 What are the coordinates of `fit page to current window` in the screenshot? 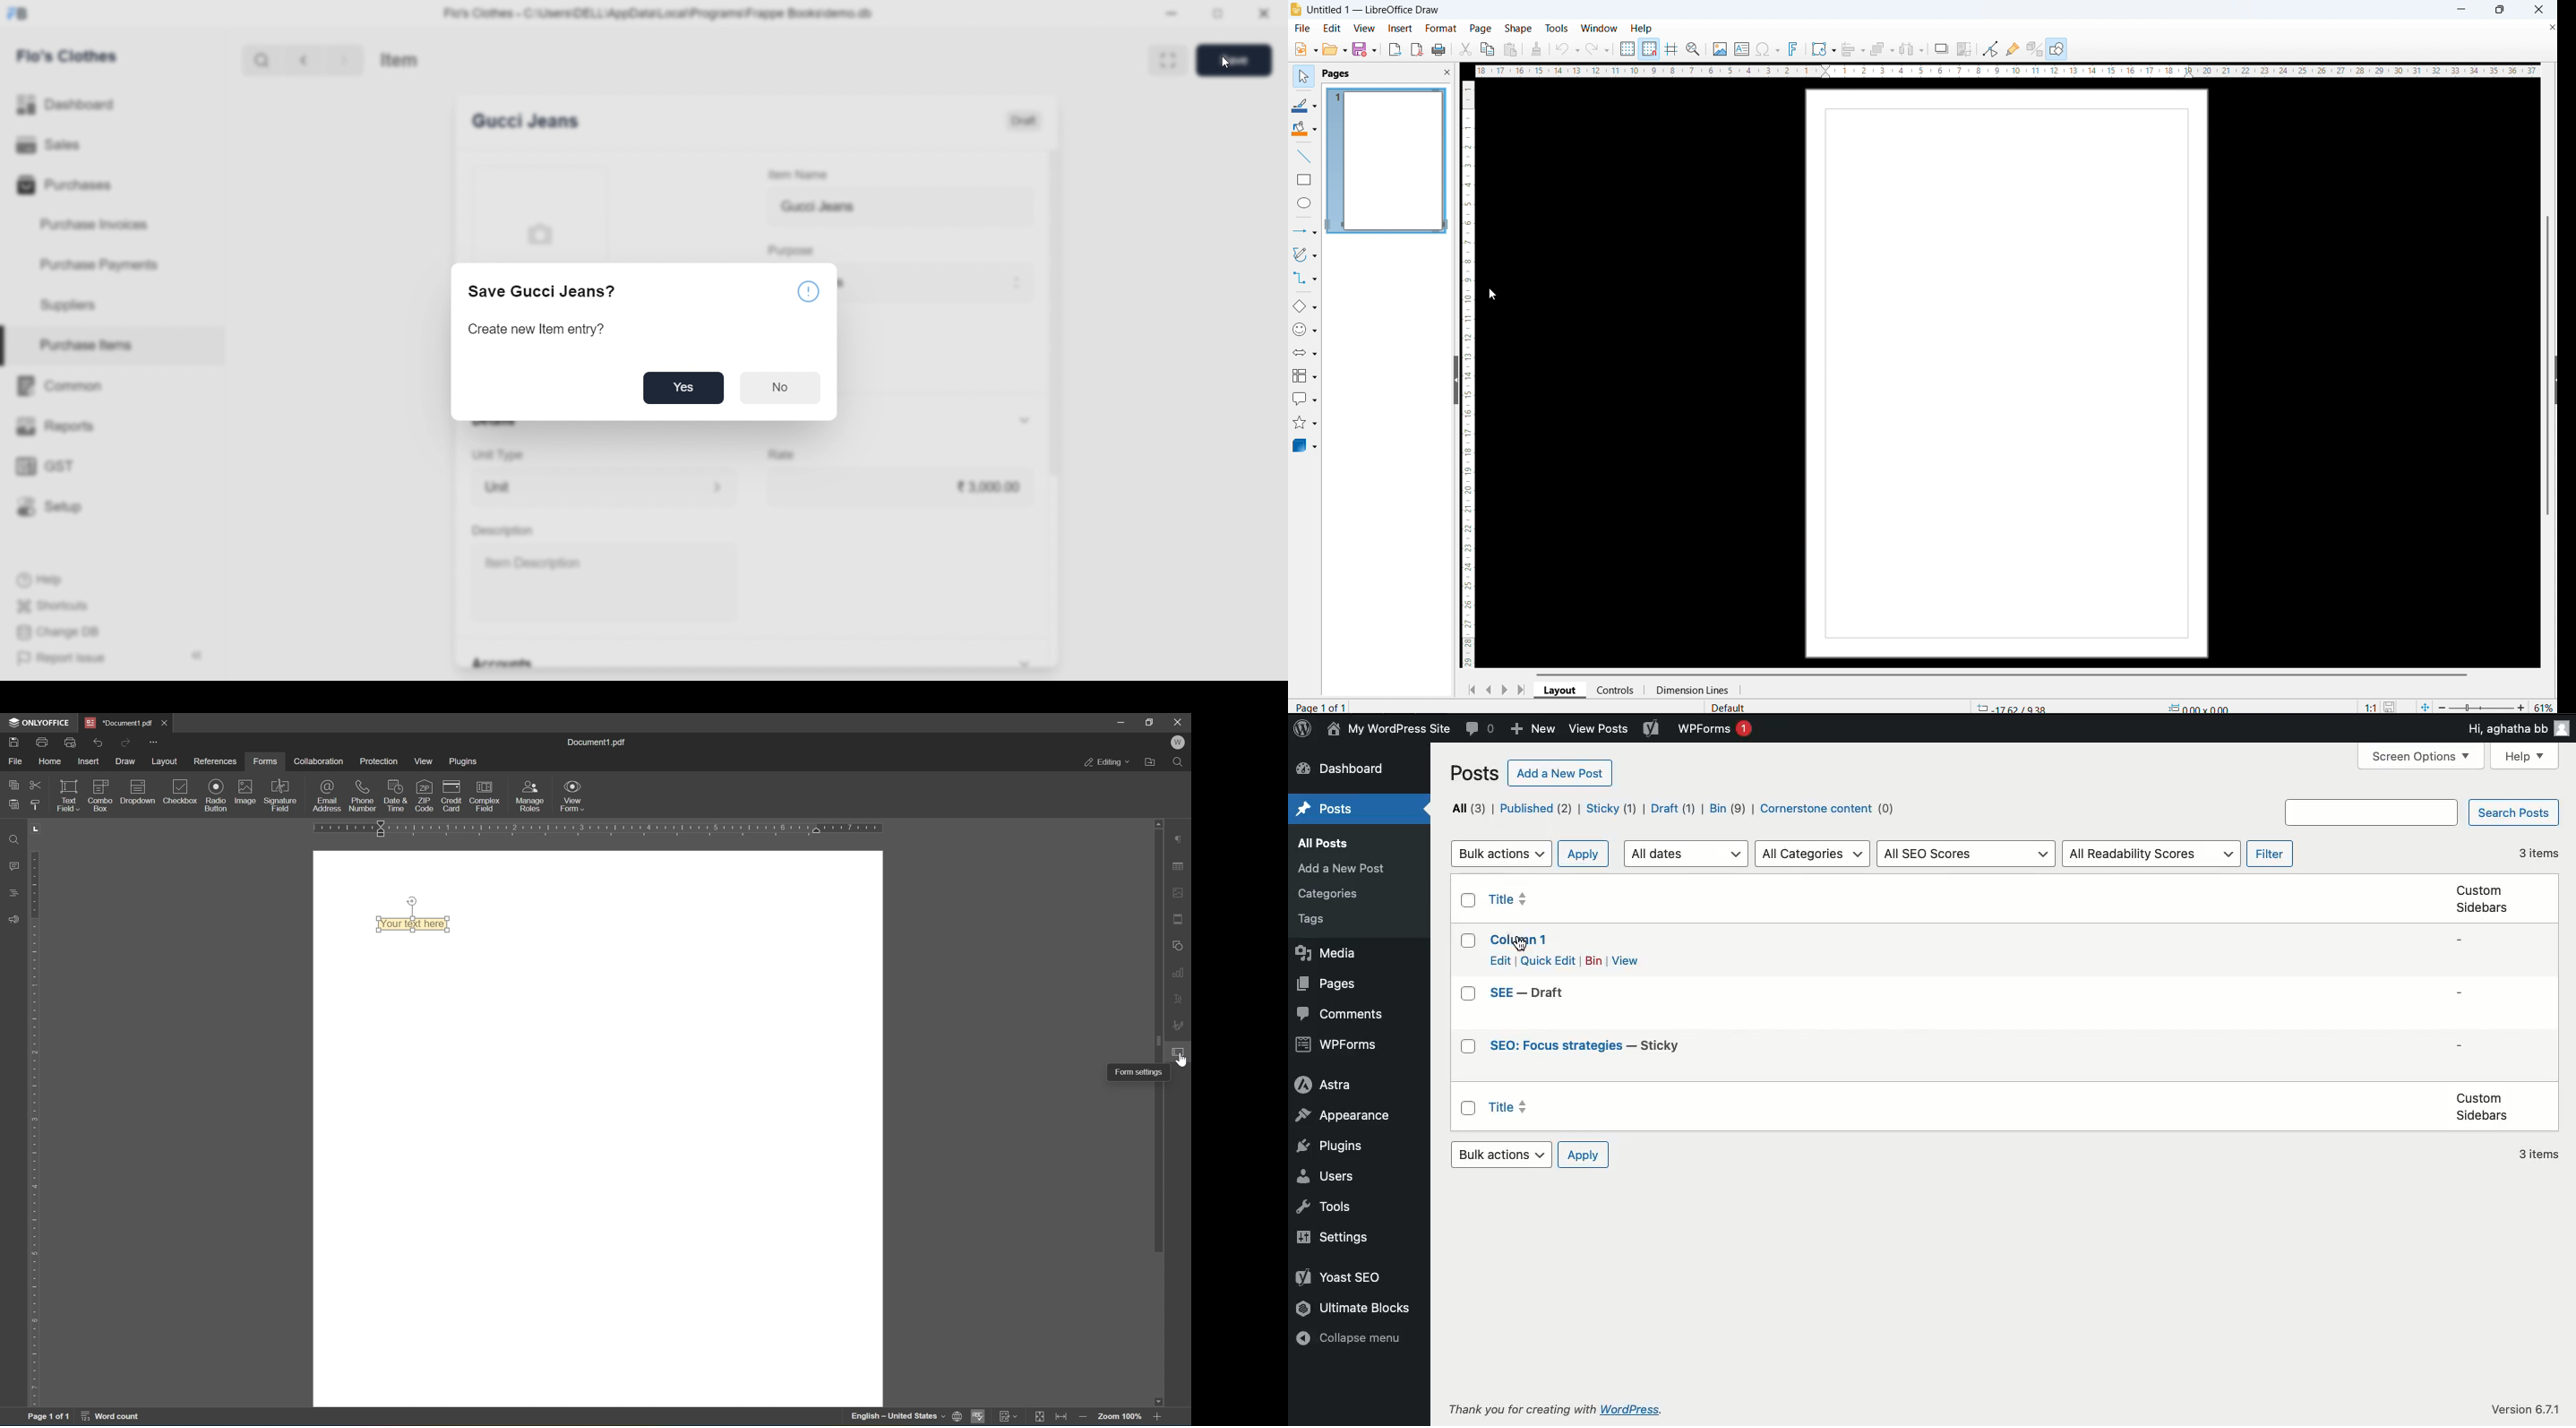 It's located at (2425, 706).